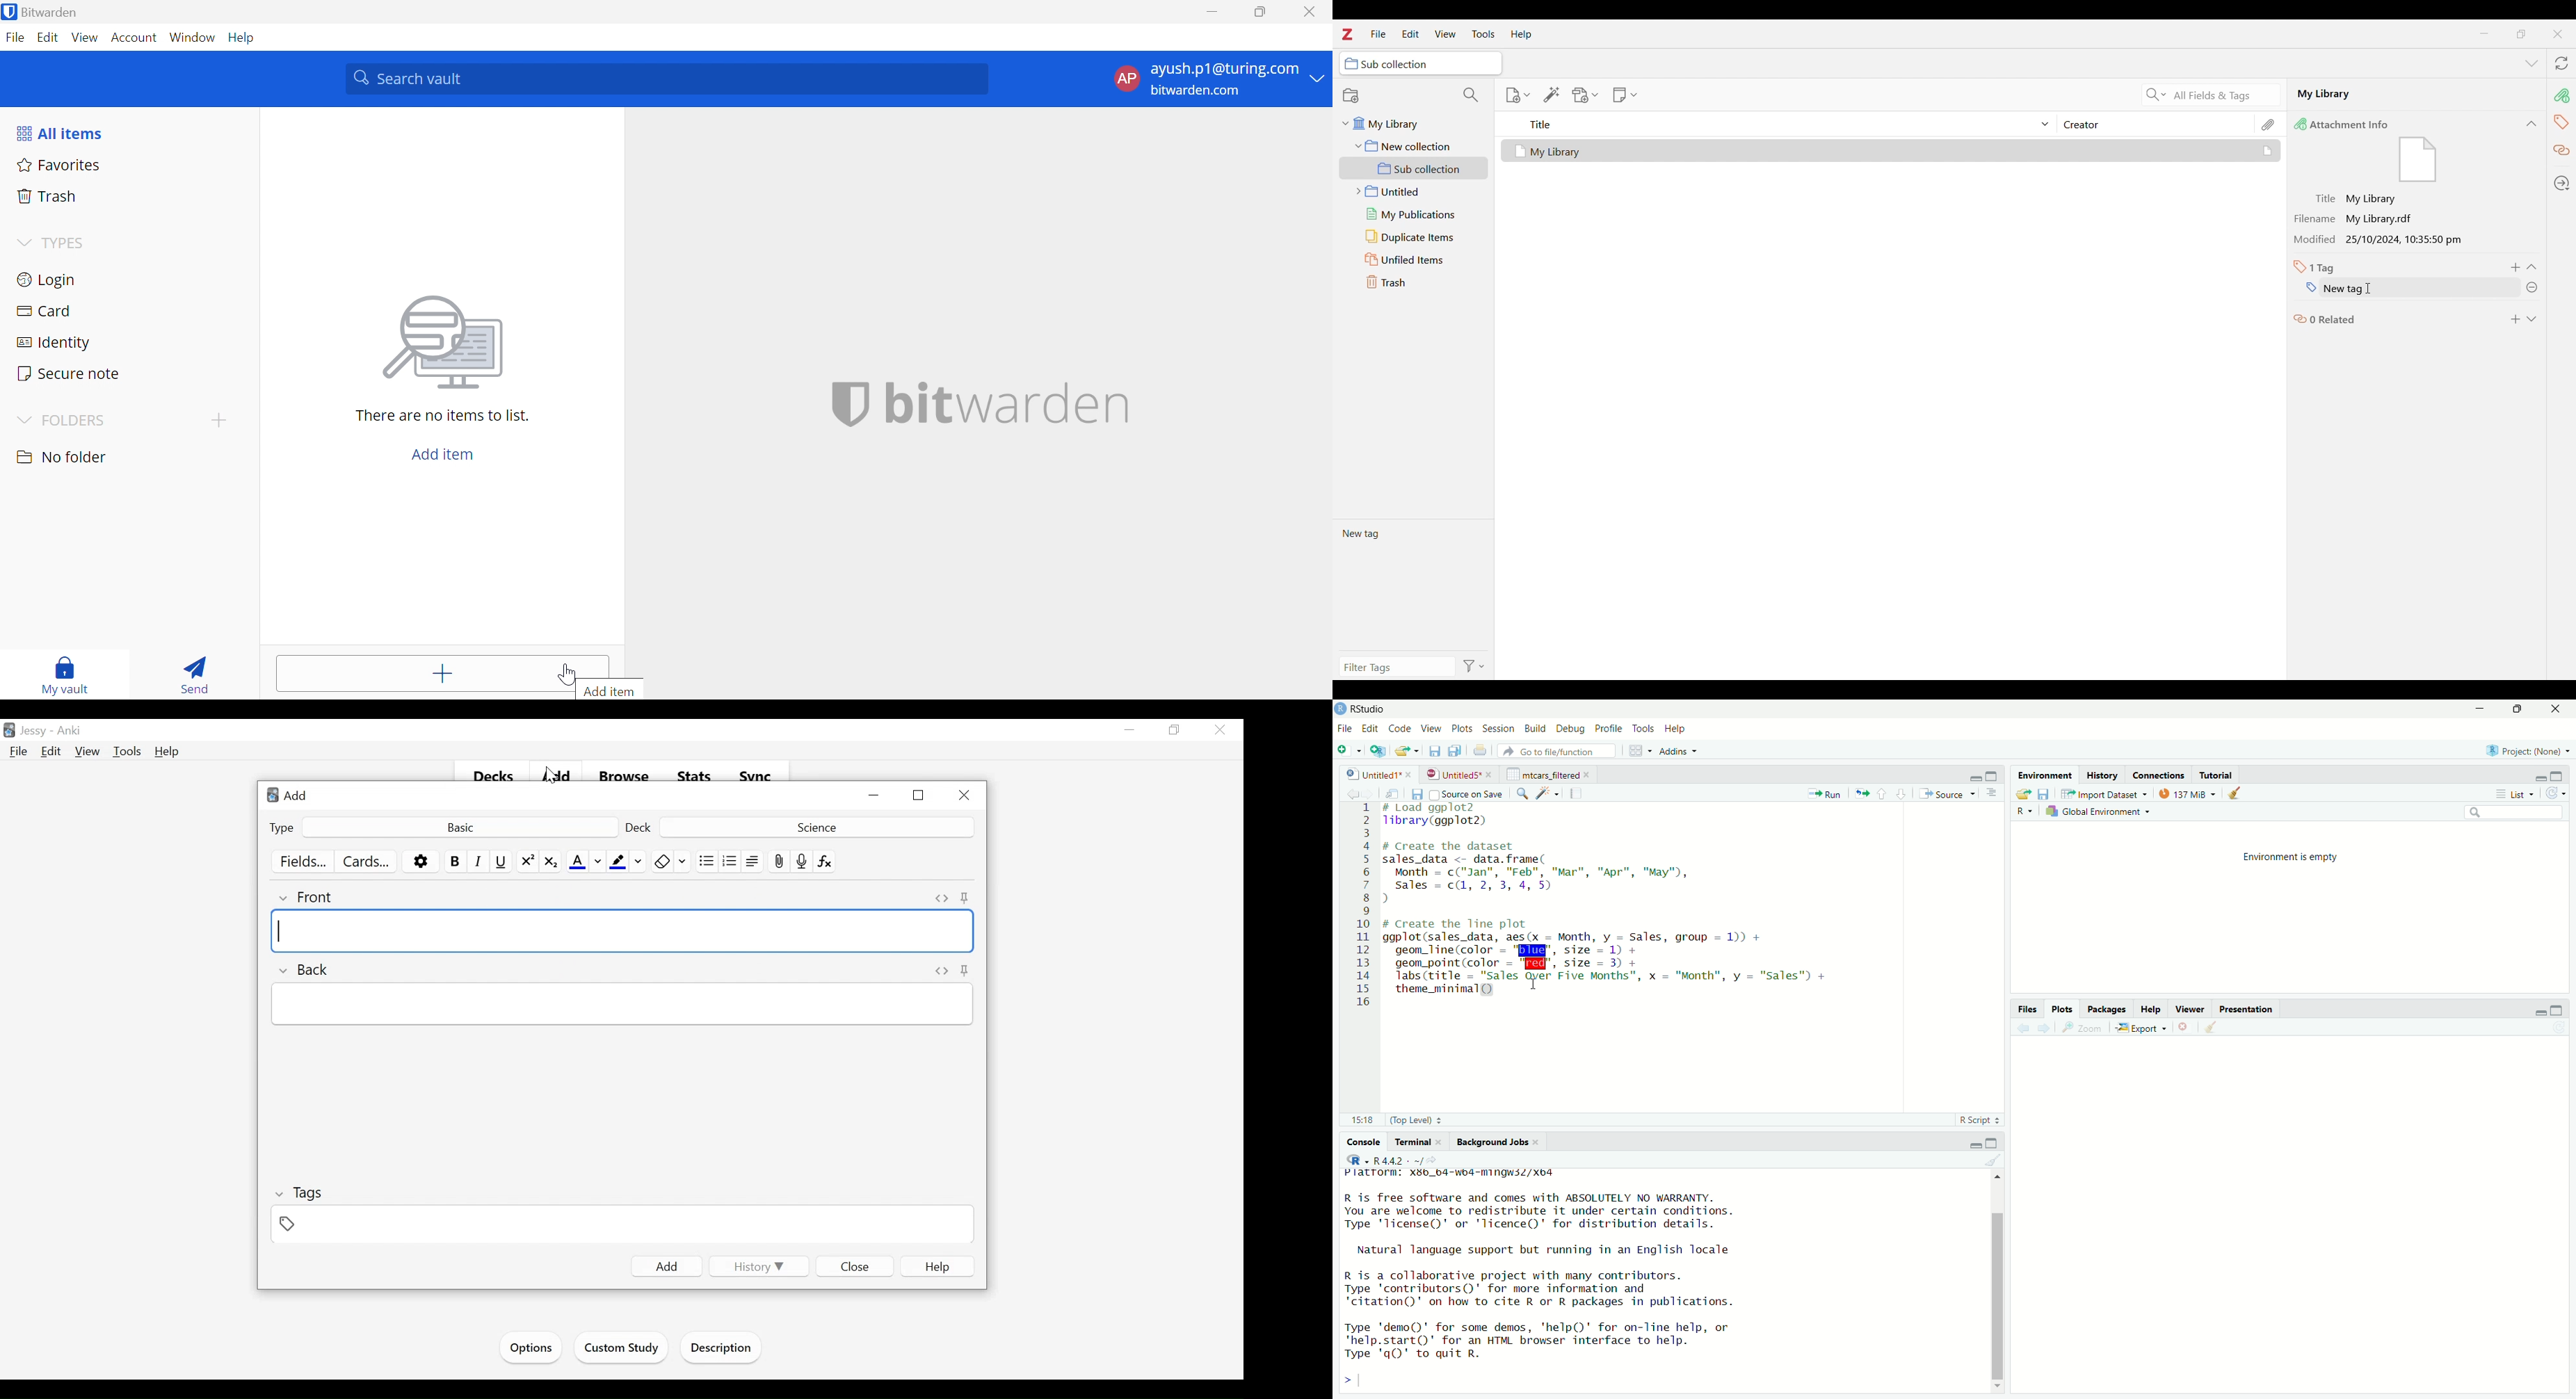 This screenshot has height=1400, width=2576. I want to click on debug, so click(1571, 730).